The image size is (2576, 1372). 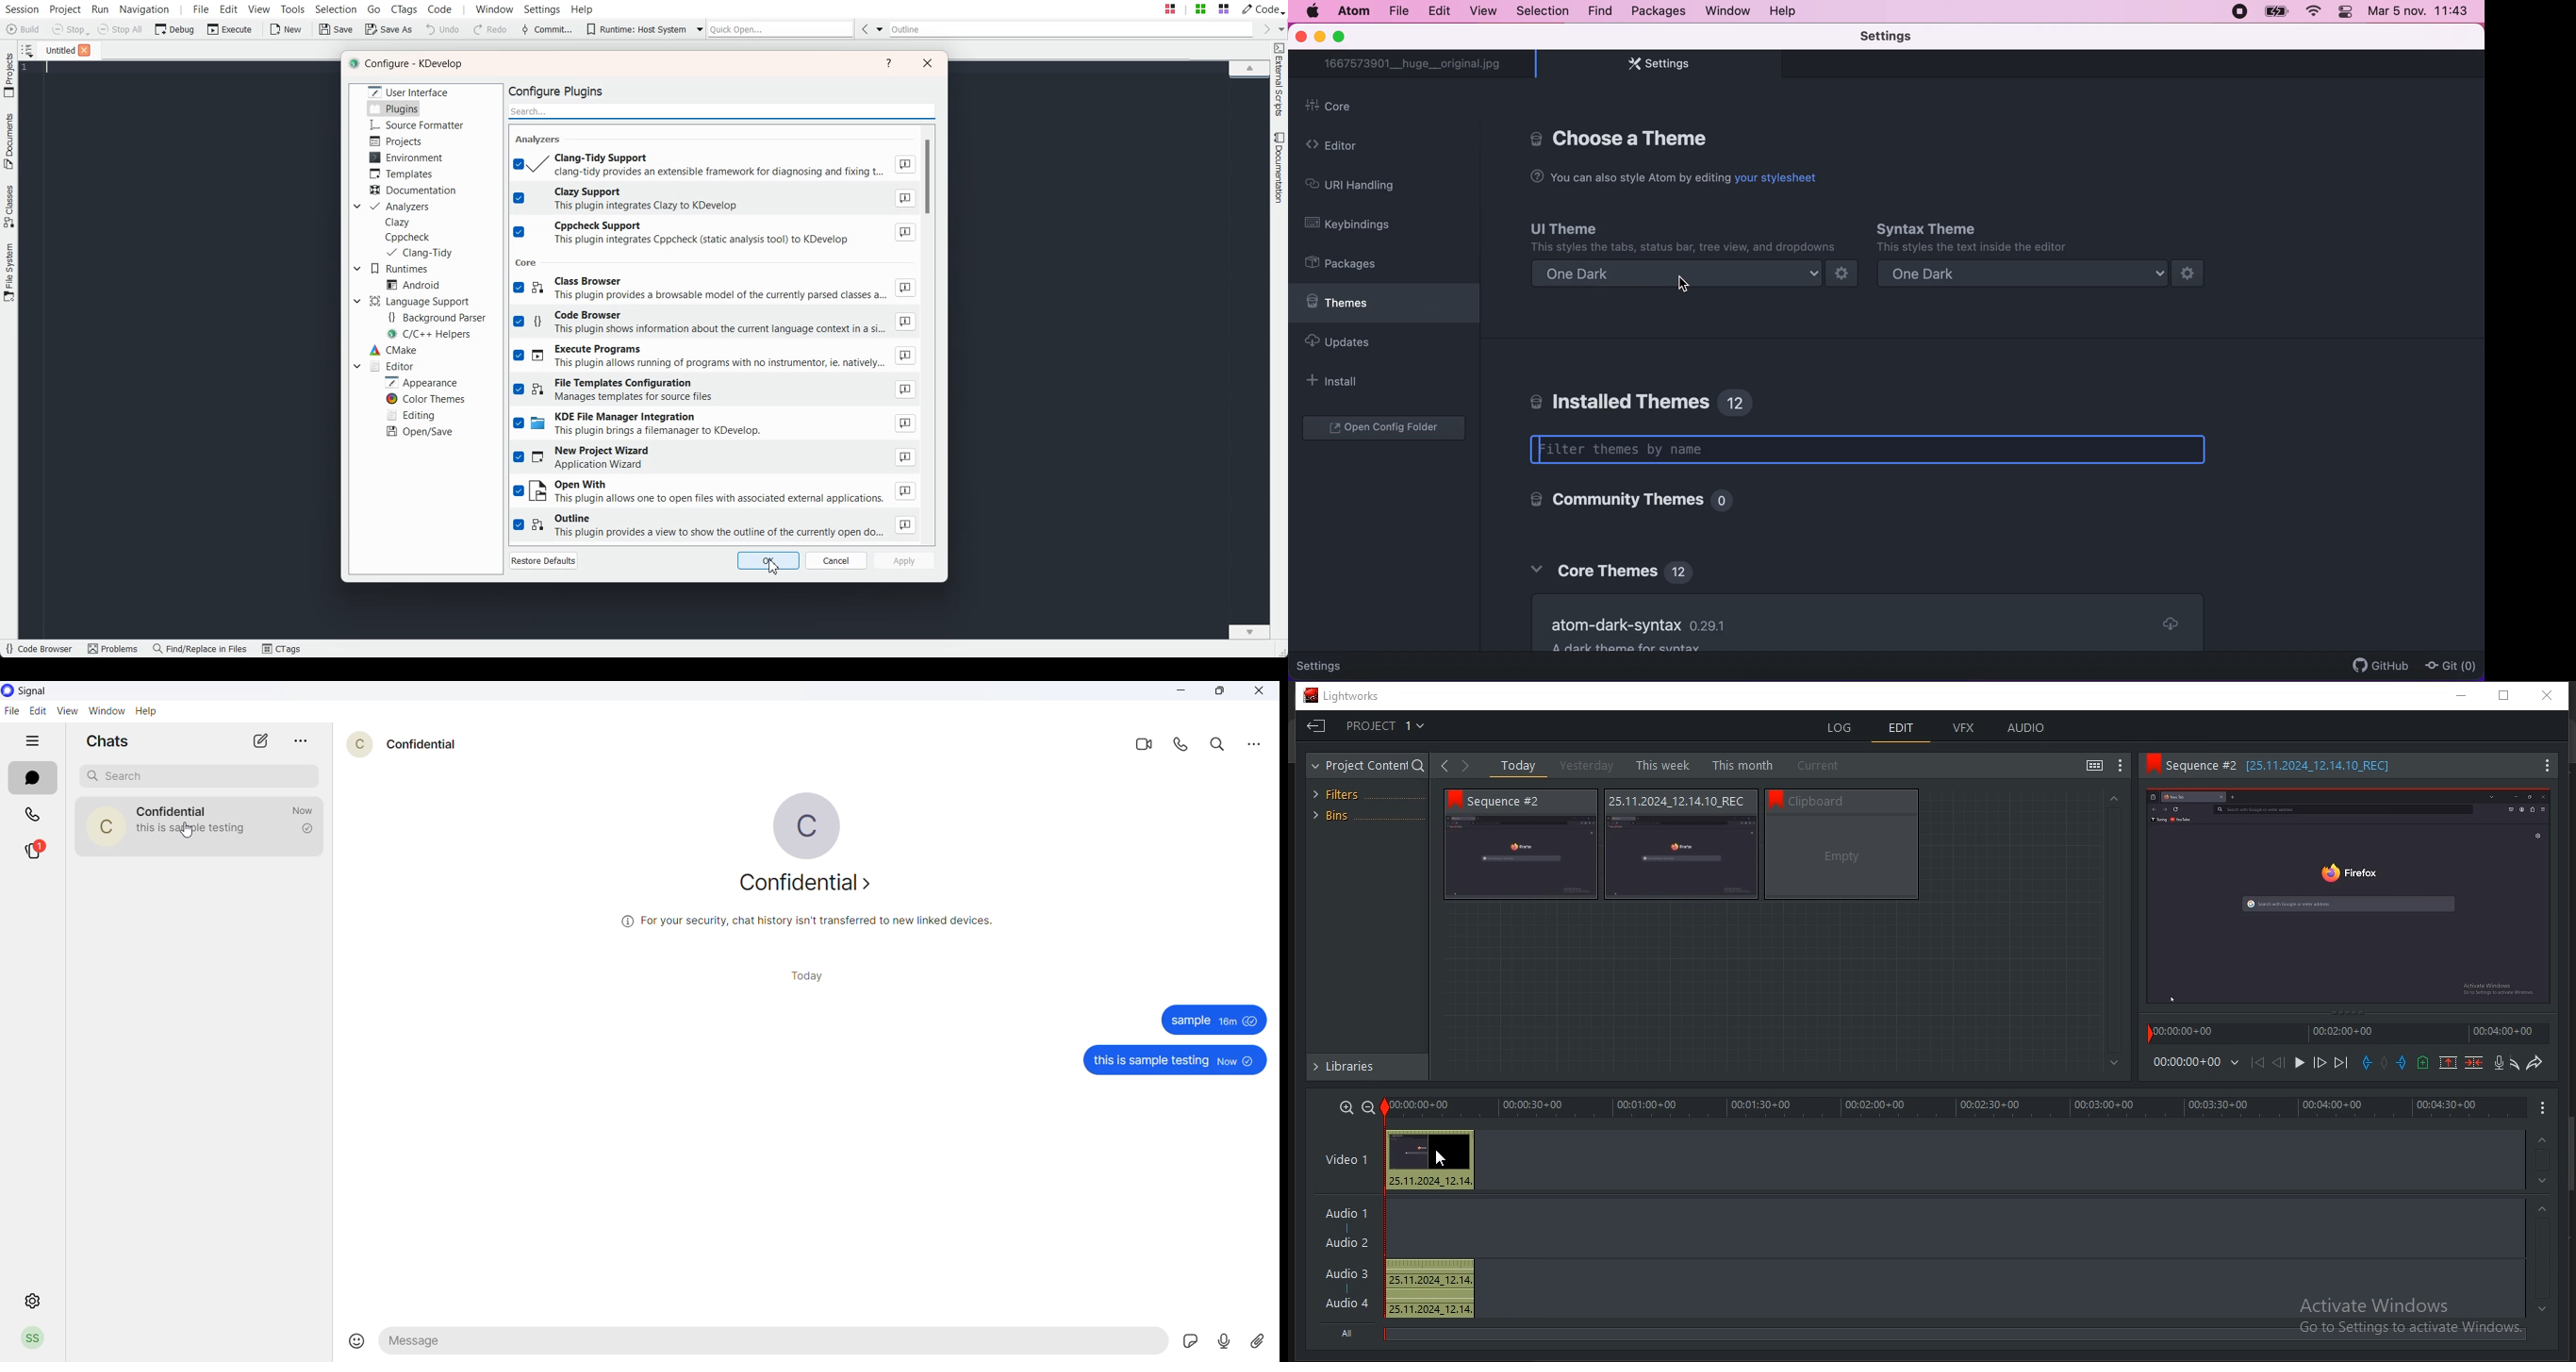 I want to click on Appearance, so click(x=420, y=382).